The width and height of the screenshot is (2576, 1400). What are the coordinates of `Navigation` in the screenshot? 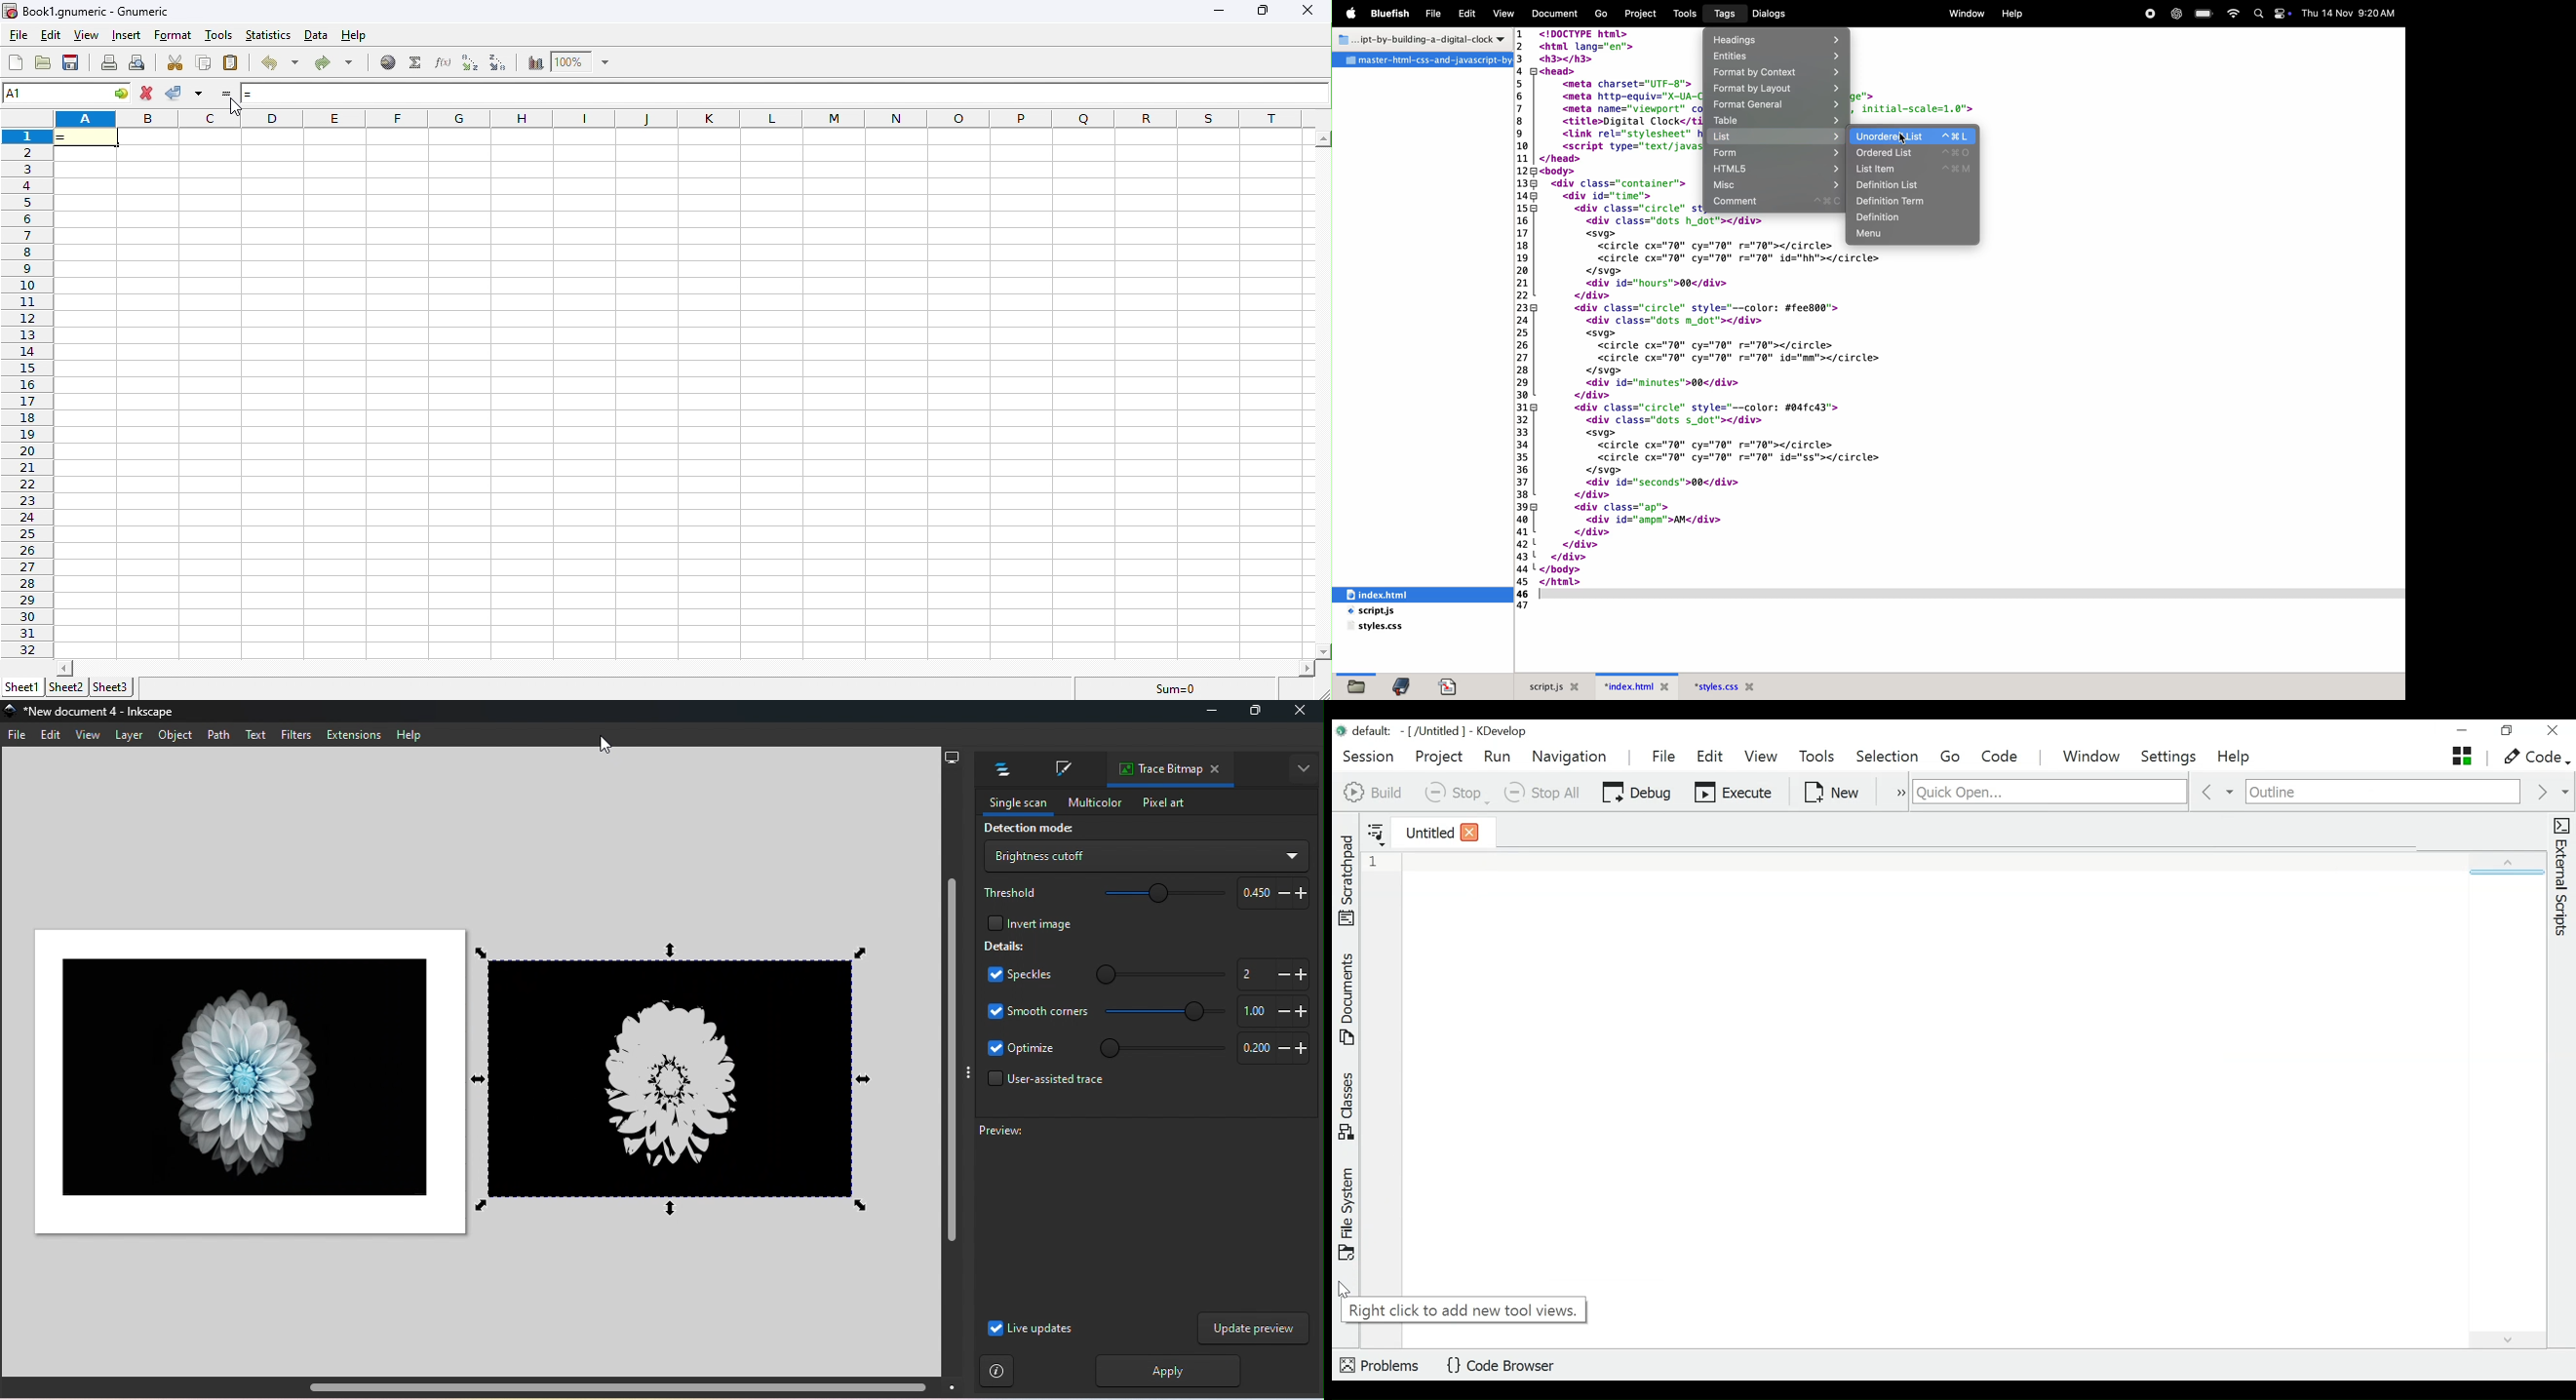 It's located at (1572, 758).